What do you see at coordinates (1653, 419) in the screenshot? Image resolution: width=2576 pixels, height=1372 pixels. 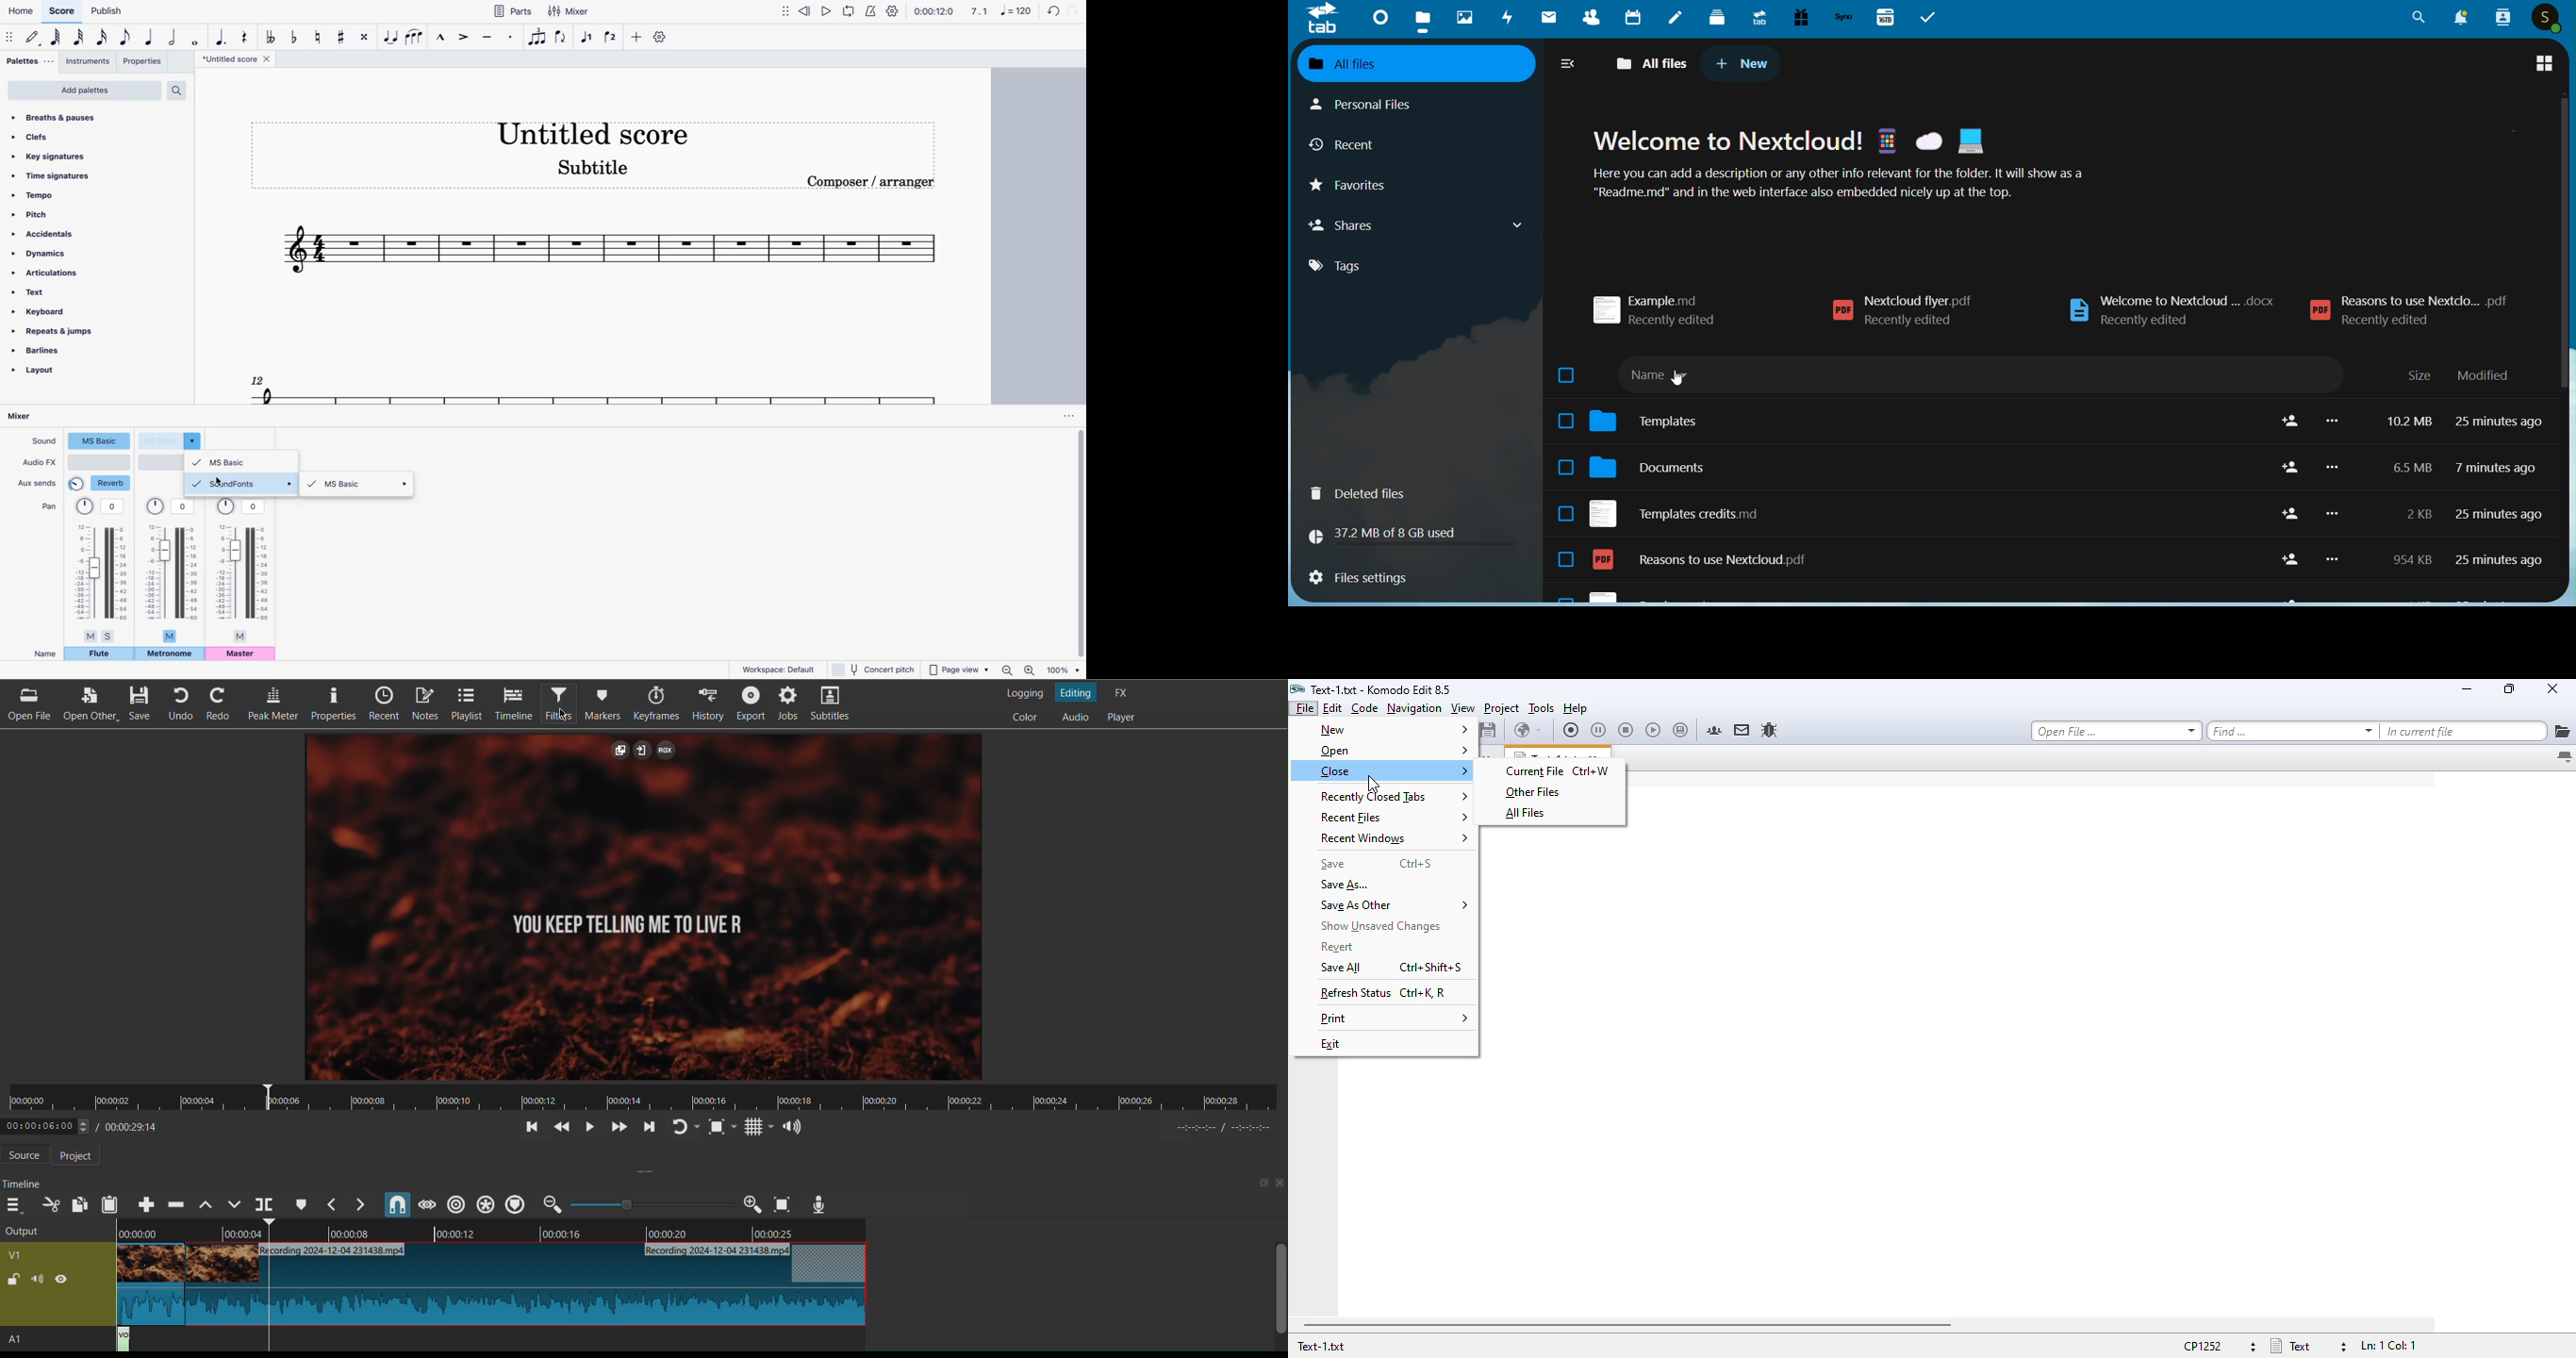 I see `templates` at bounding box center [1653, 419].